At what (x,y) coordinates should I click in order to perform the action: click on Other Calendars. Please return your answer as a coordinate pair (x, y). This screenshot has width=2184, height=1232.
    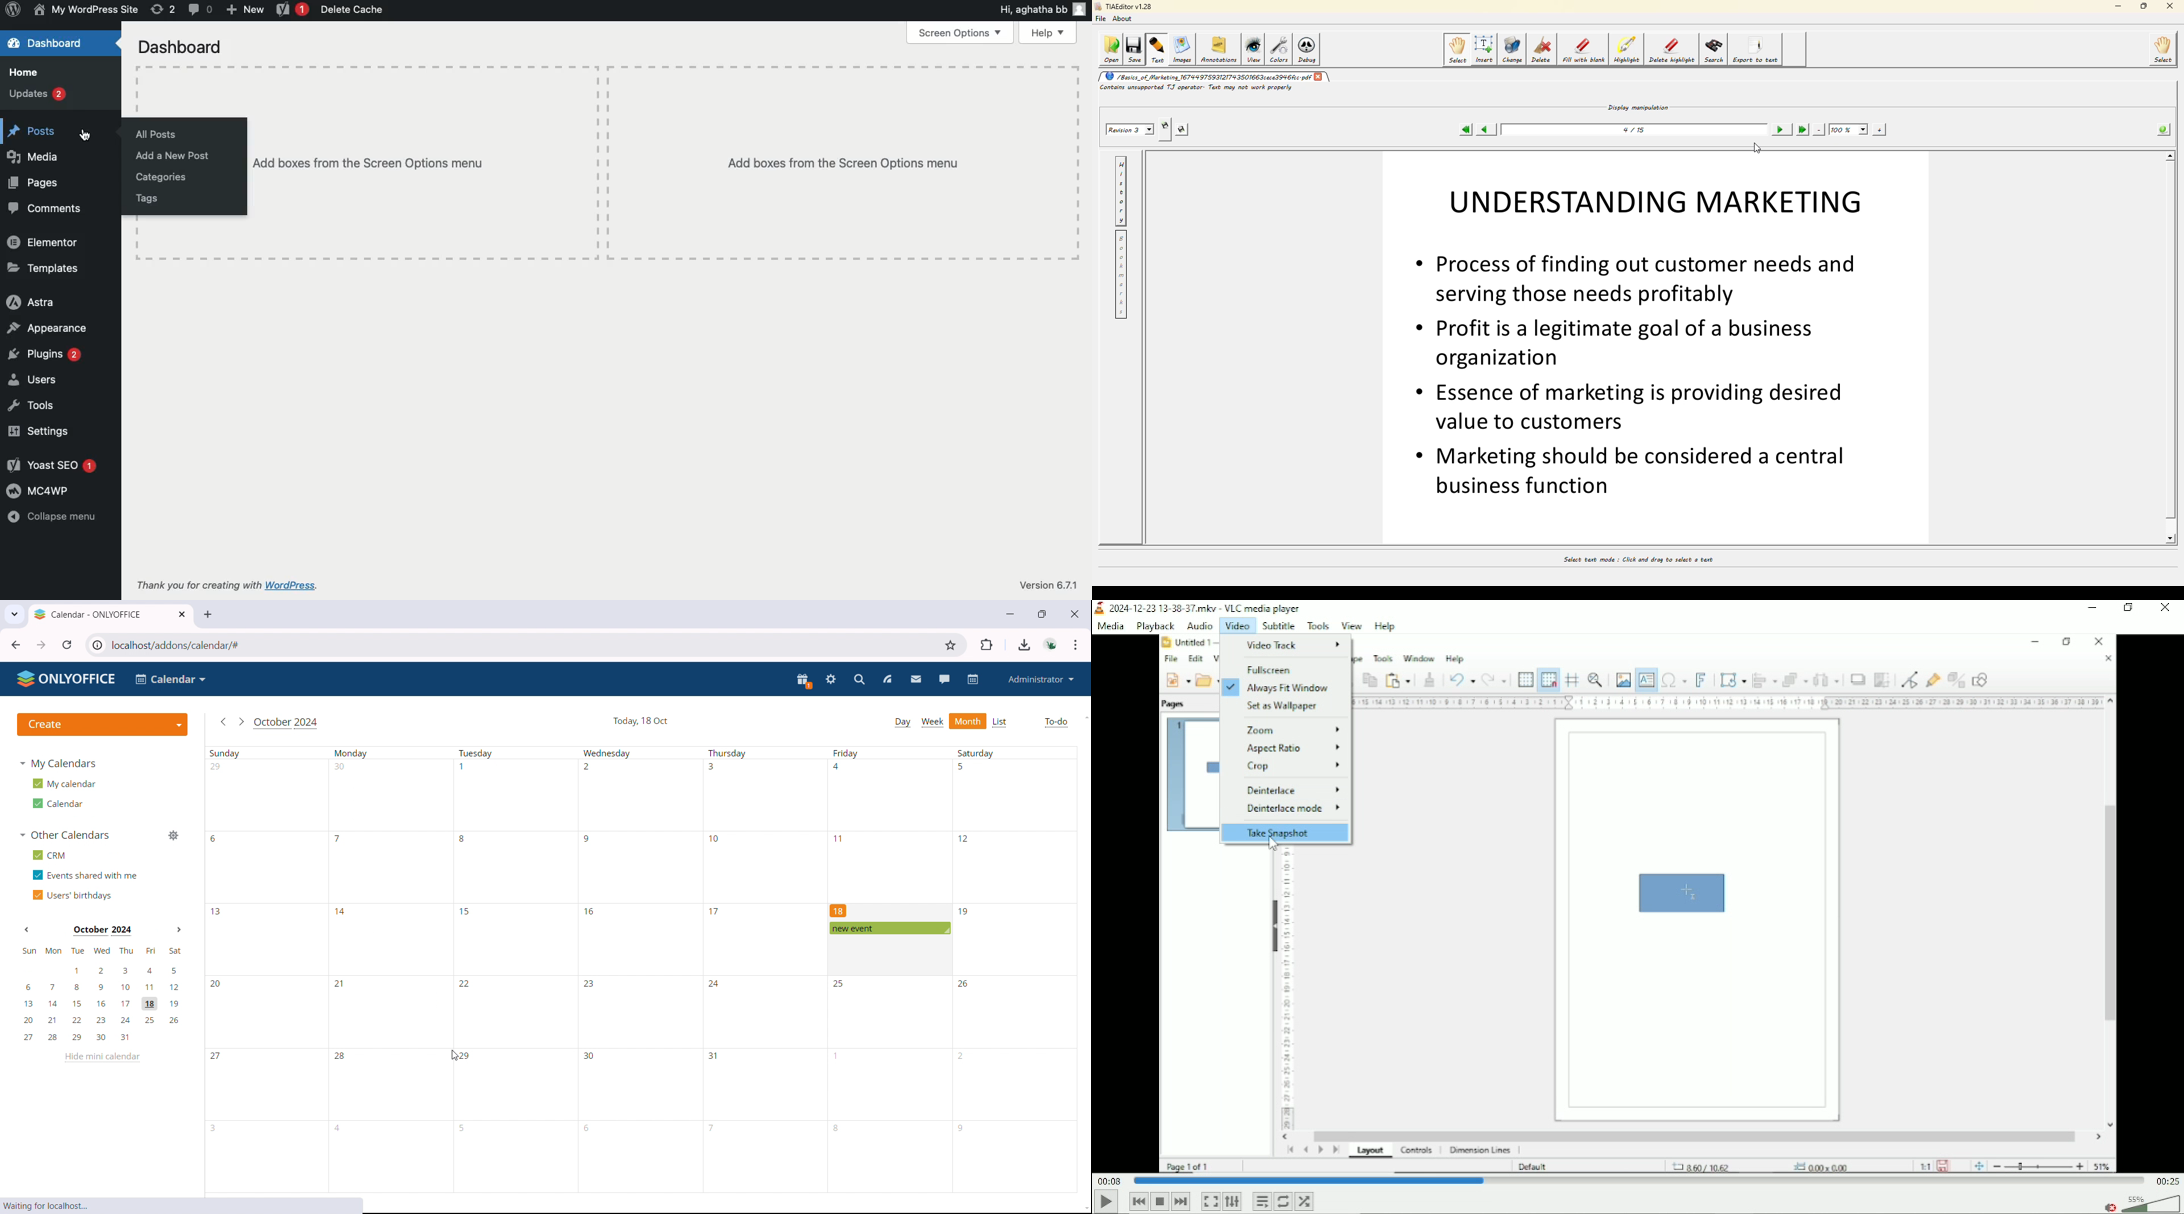
    Looking at the image, I should click on (65, 835).